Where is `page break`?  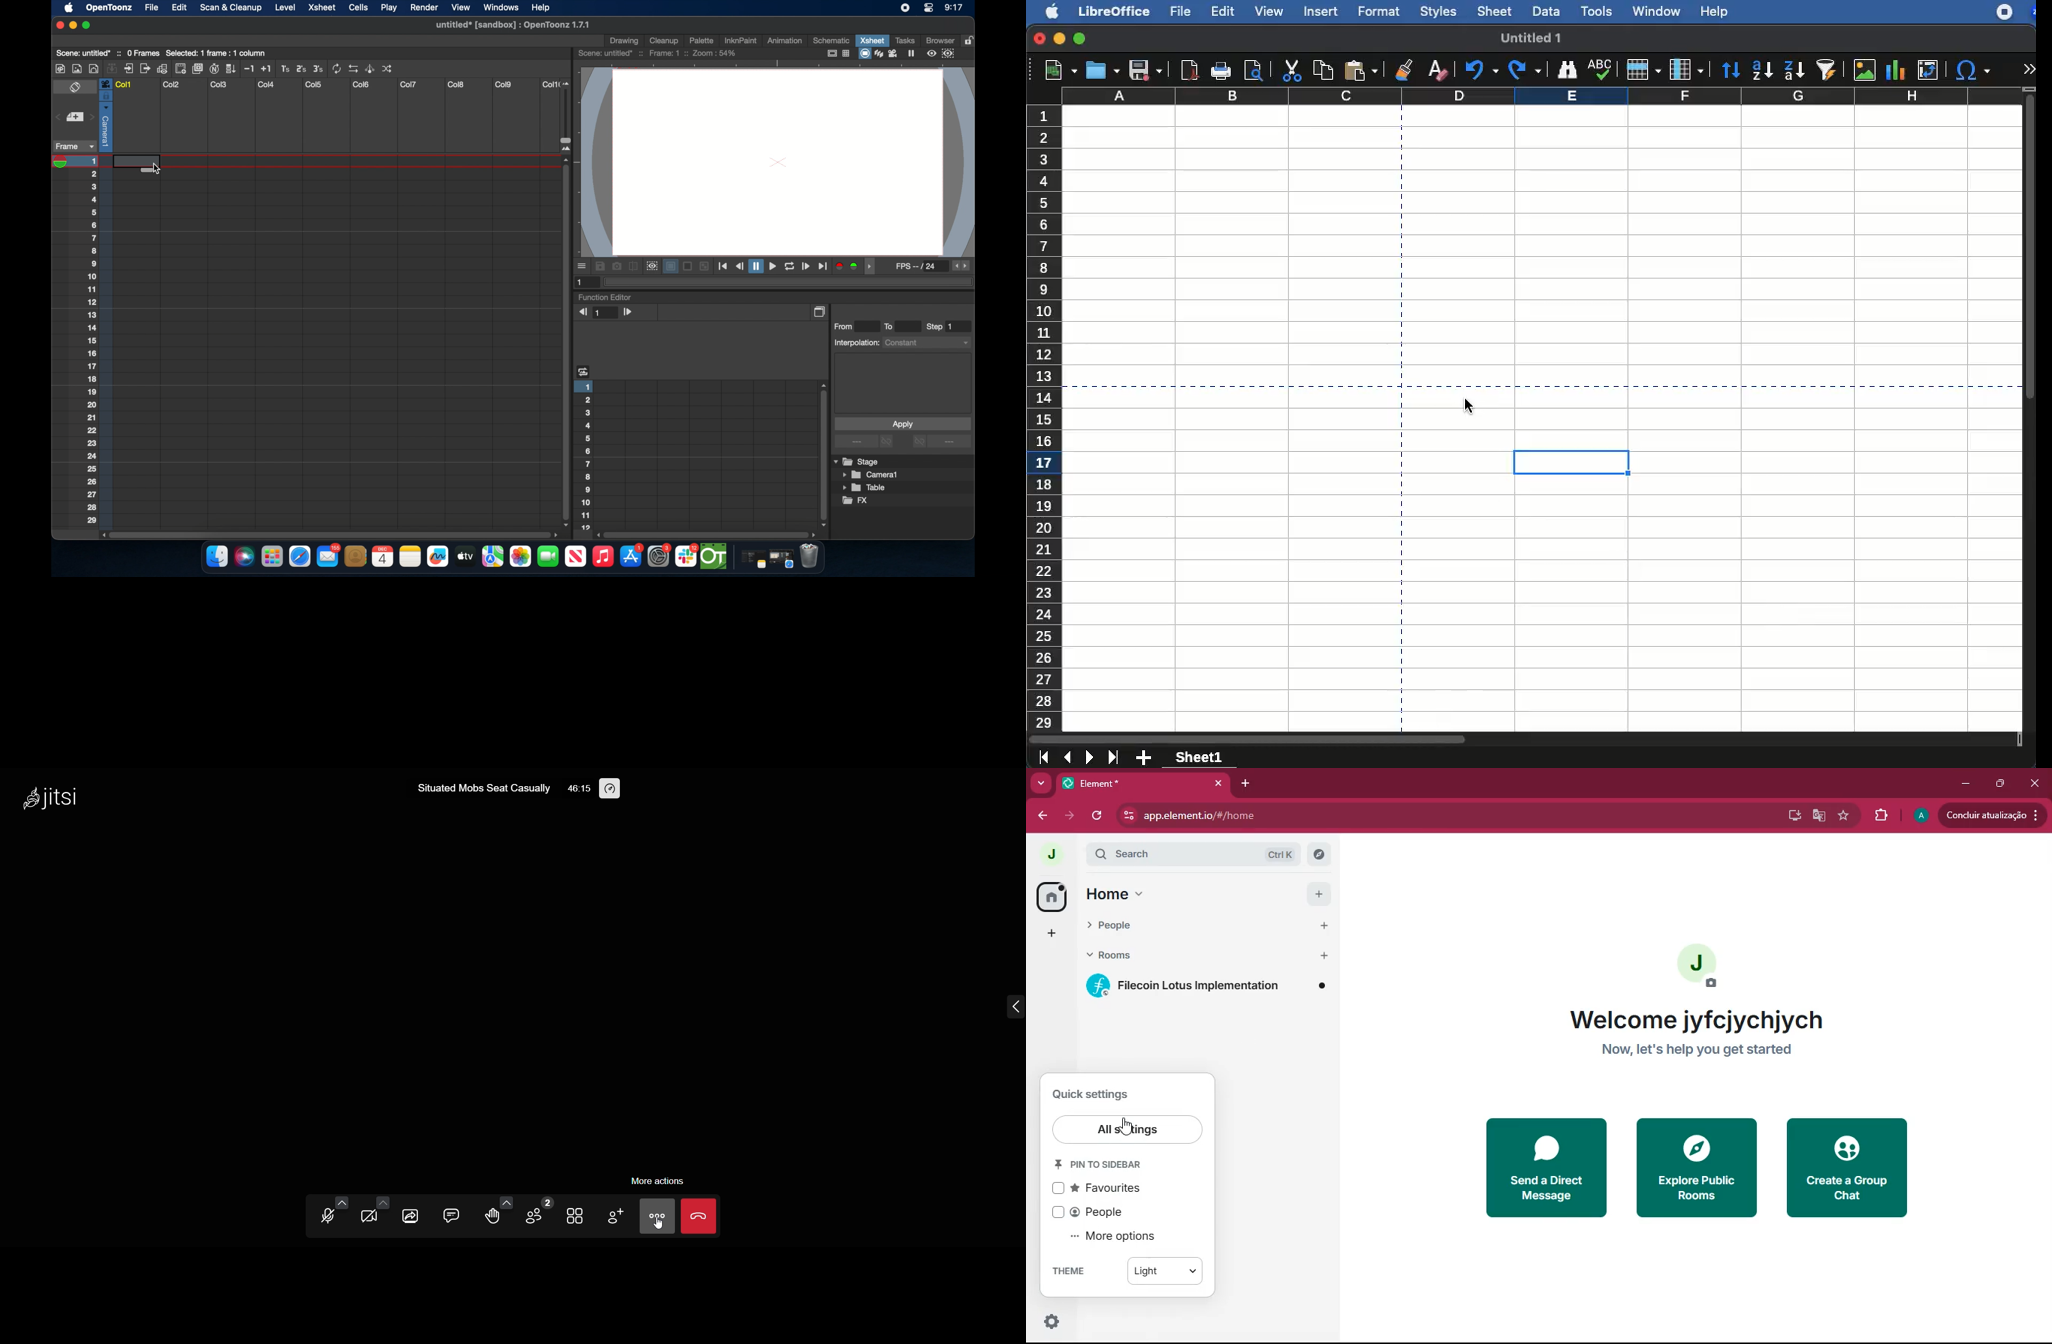 page break is located at coordinates (1720, 386).